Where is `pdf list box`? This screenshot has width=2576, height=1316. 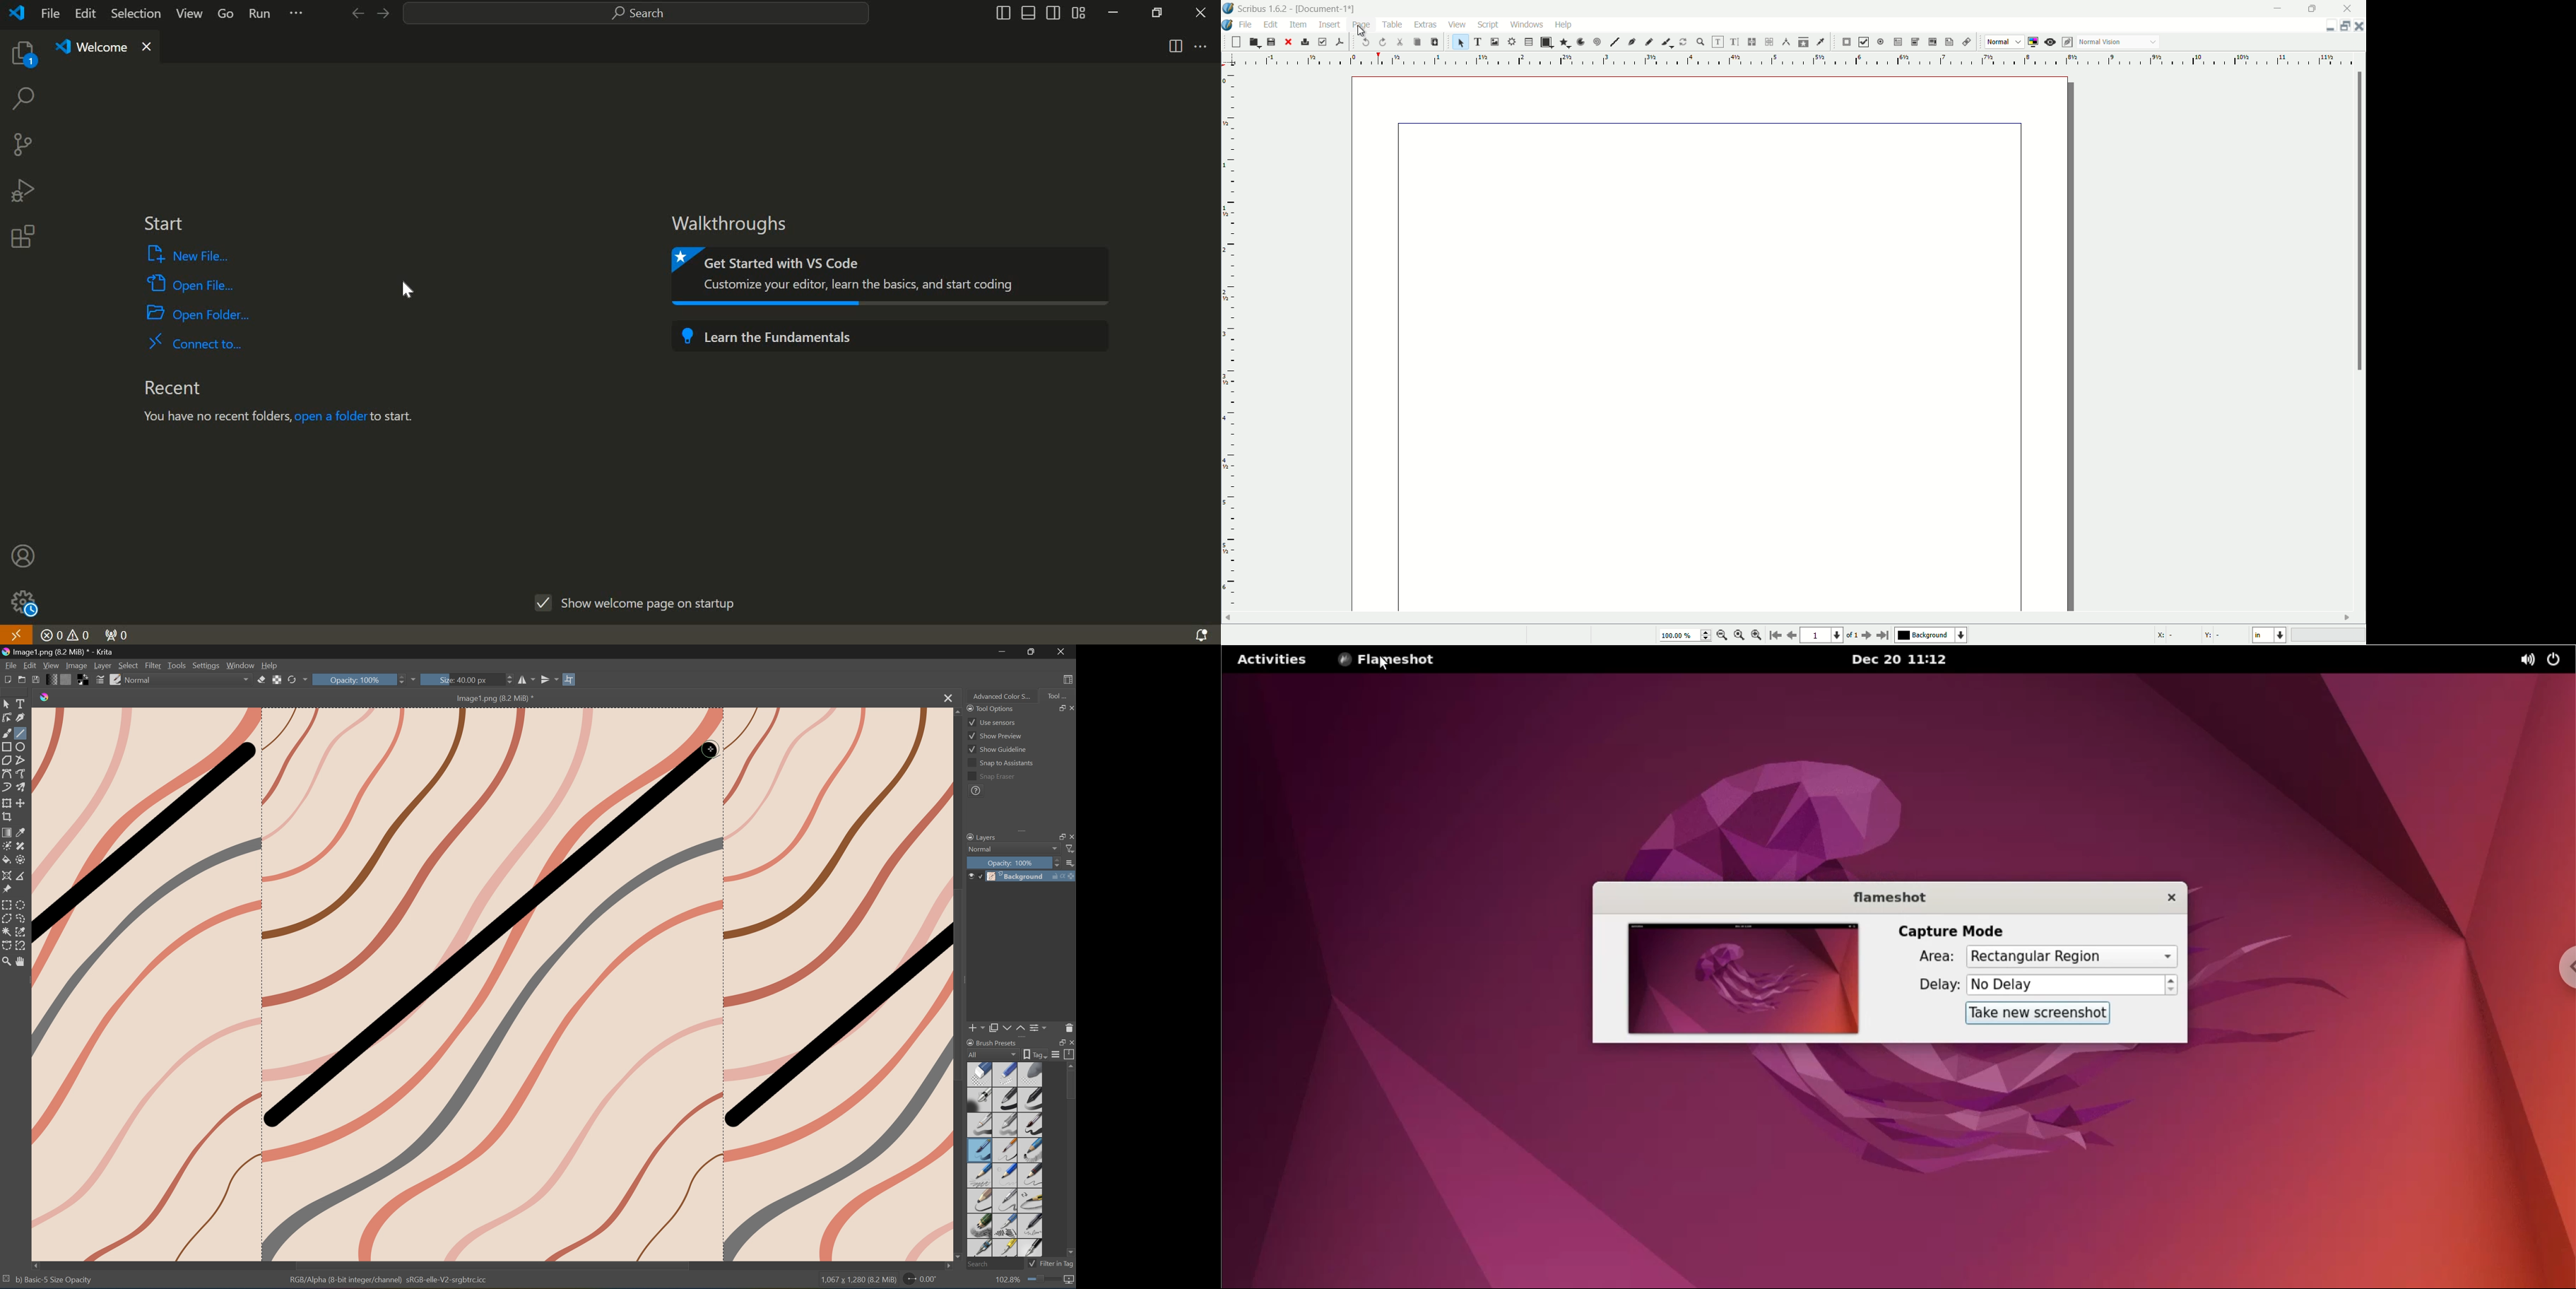
pdf list box is located at coordinates (1931, 43).